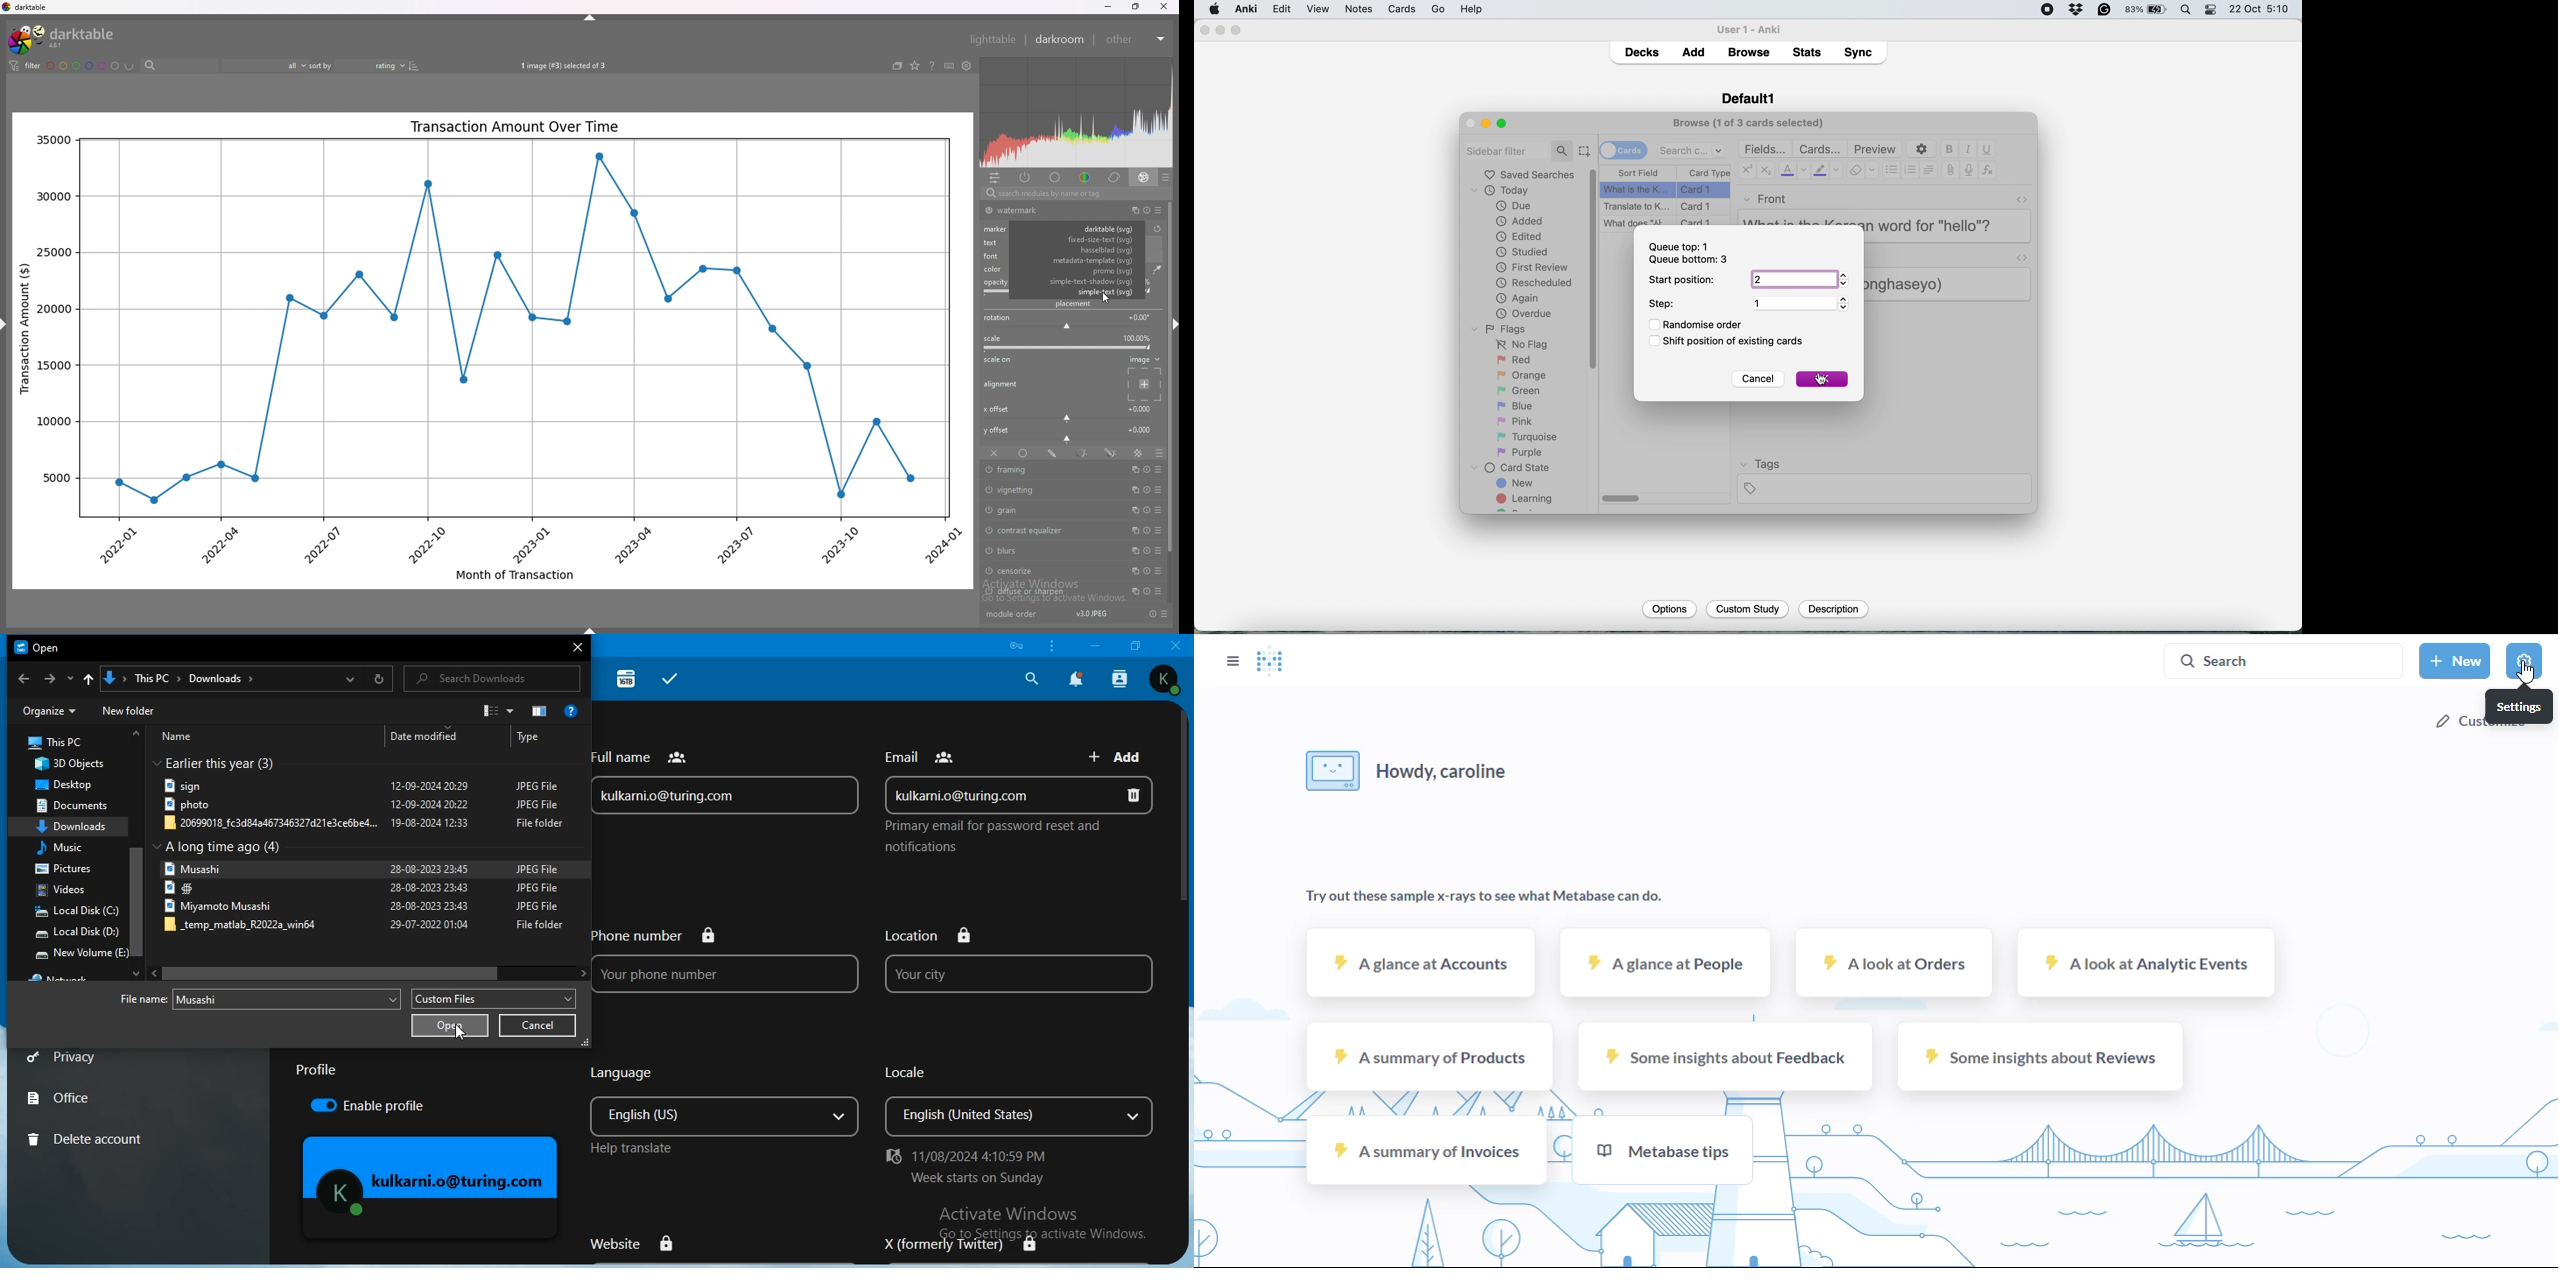 Image resolution: width=2576 pixels, height=1288 pixels. Describe the element at coordinates (732, 961) in the screenshot. I see `phone no` at that location.